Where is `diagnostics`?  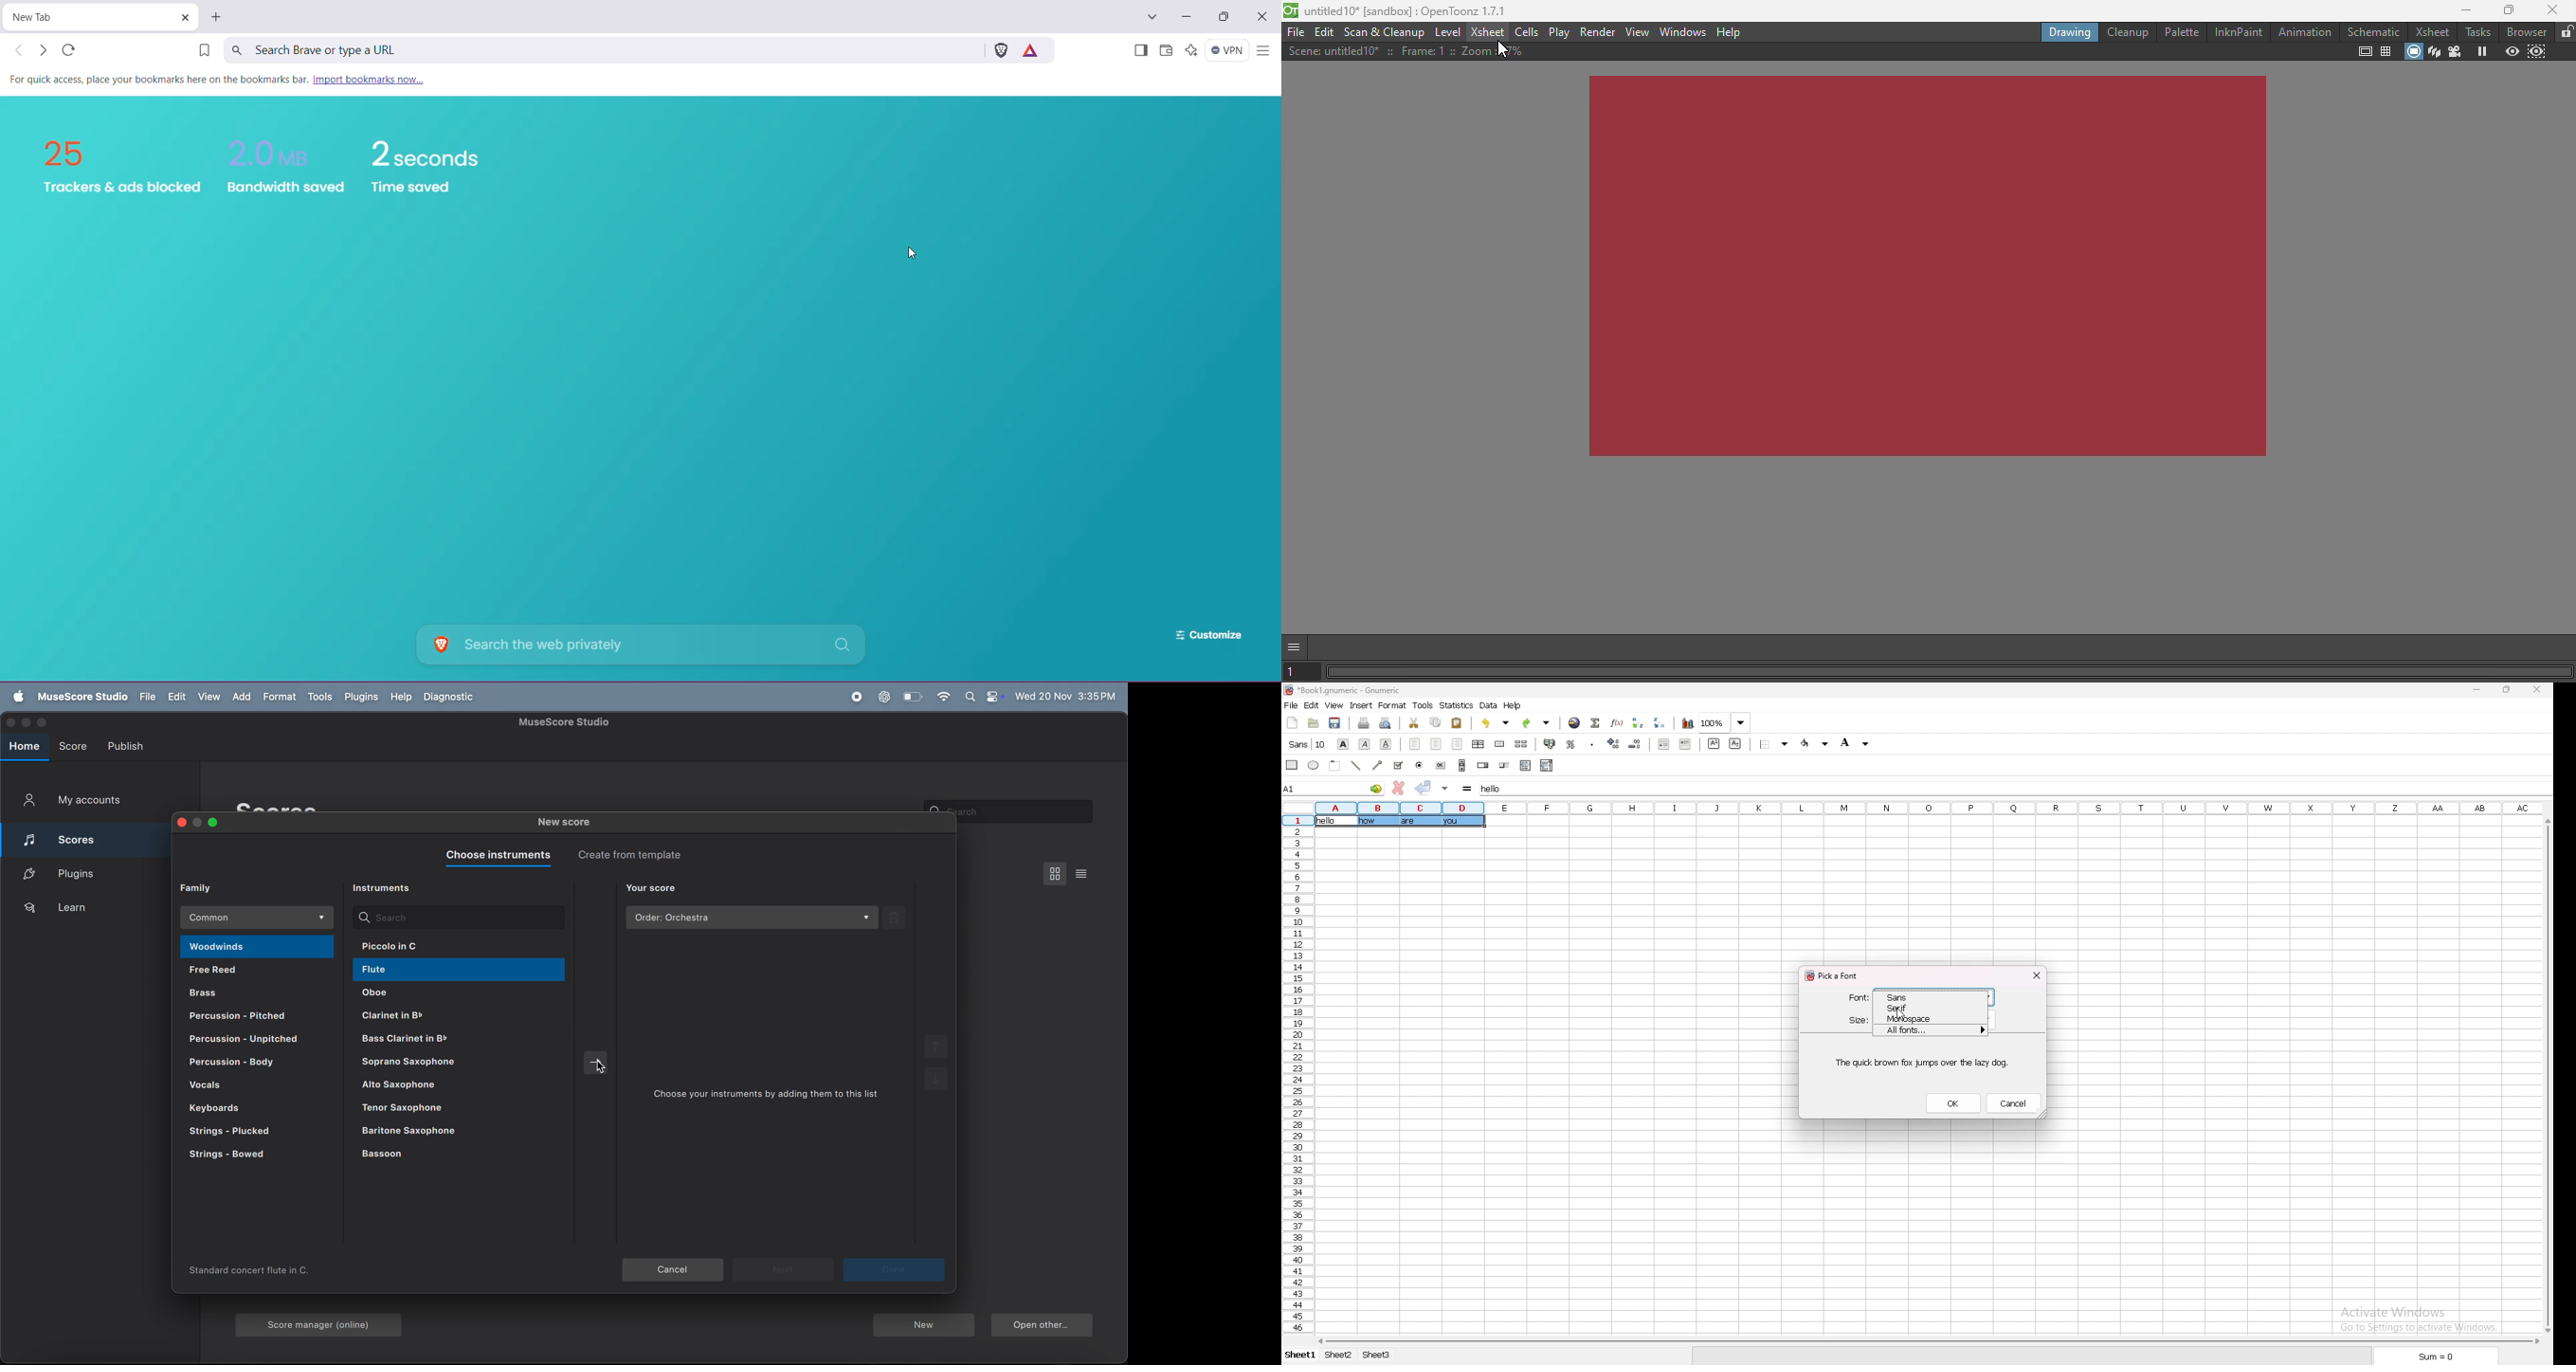 diagnostics is located at coordinates (451, 697).